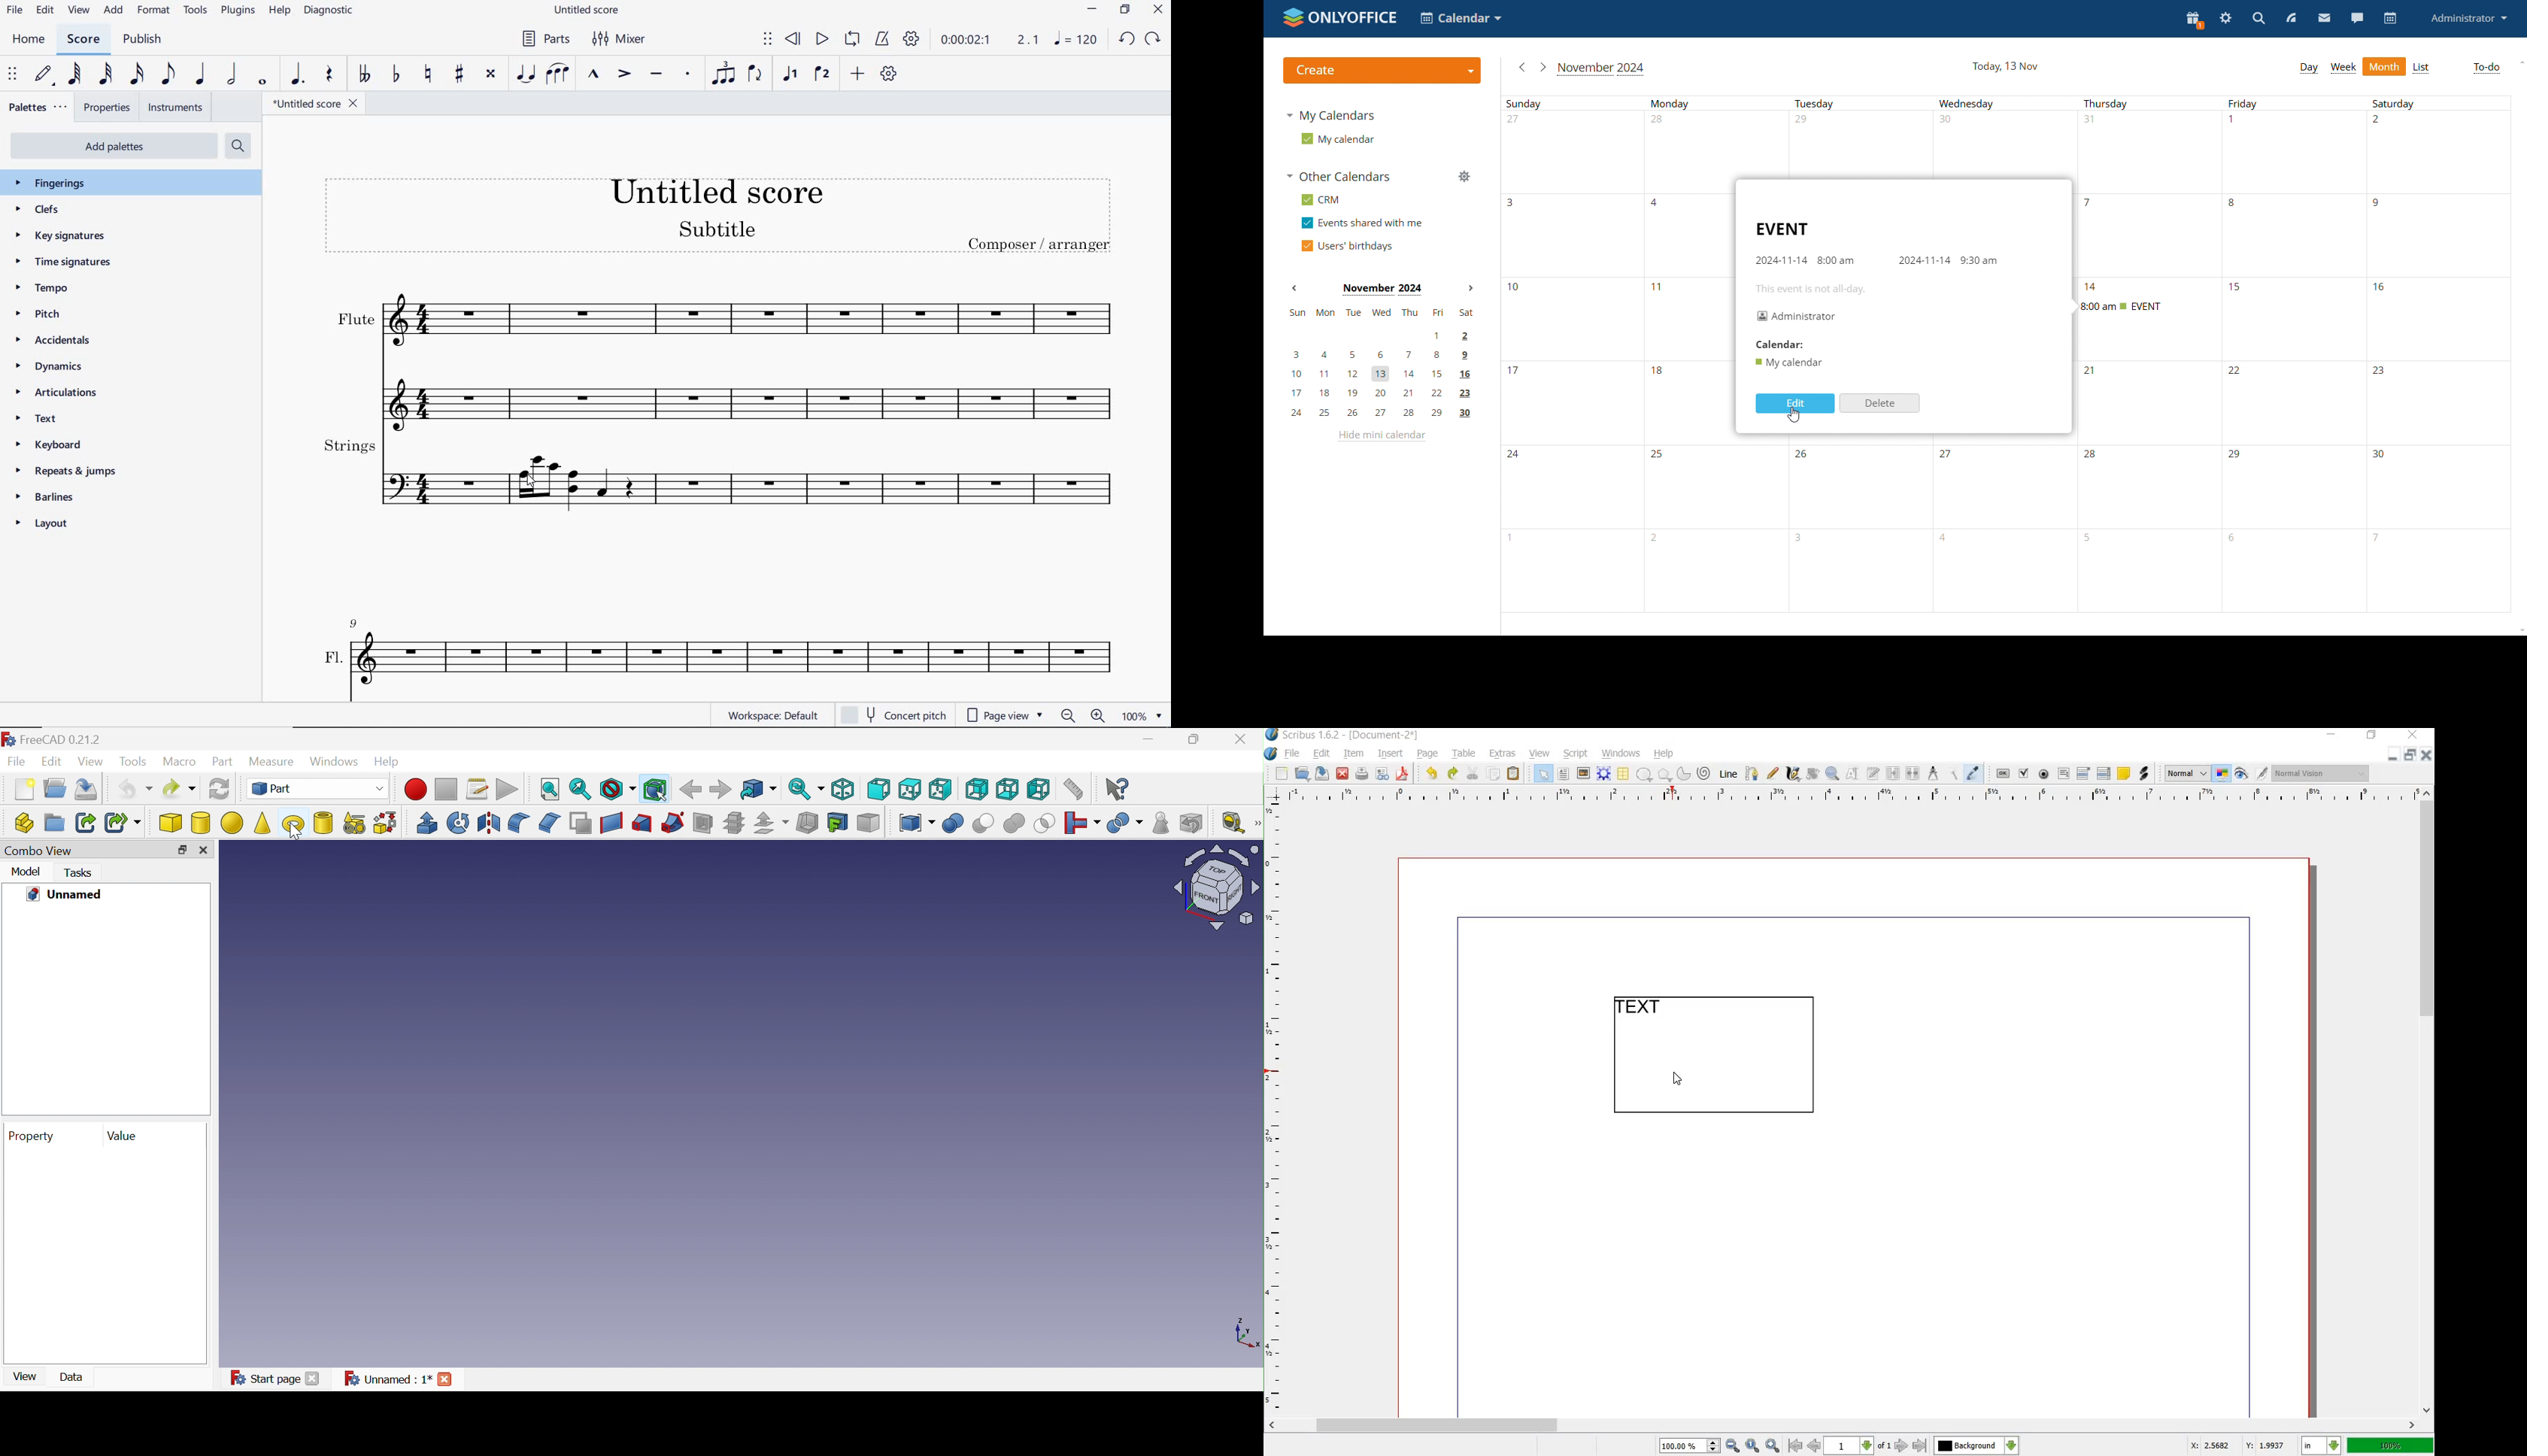  Describe the element at coordinates (1753, 775) in the screenshot. I see `bezier curve` at that location.